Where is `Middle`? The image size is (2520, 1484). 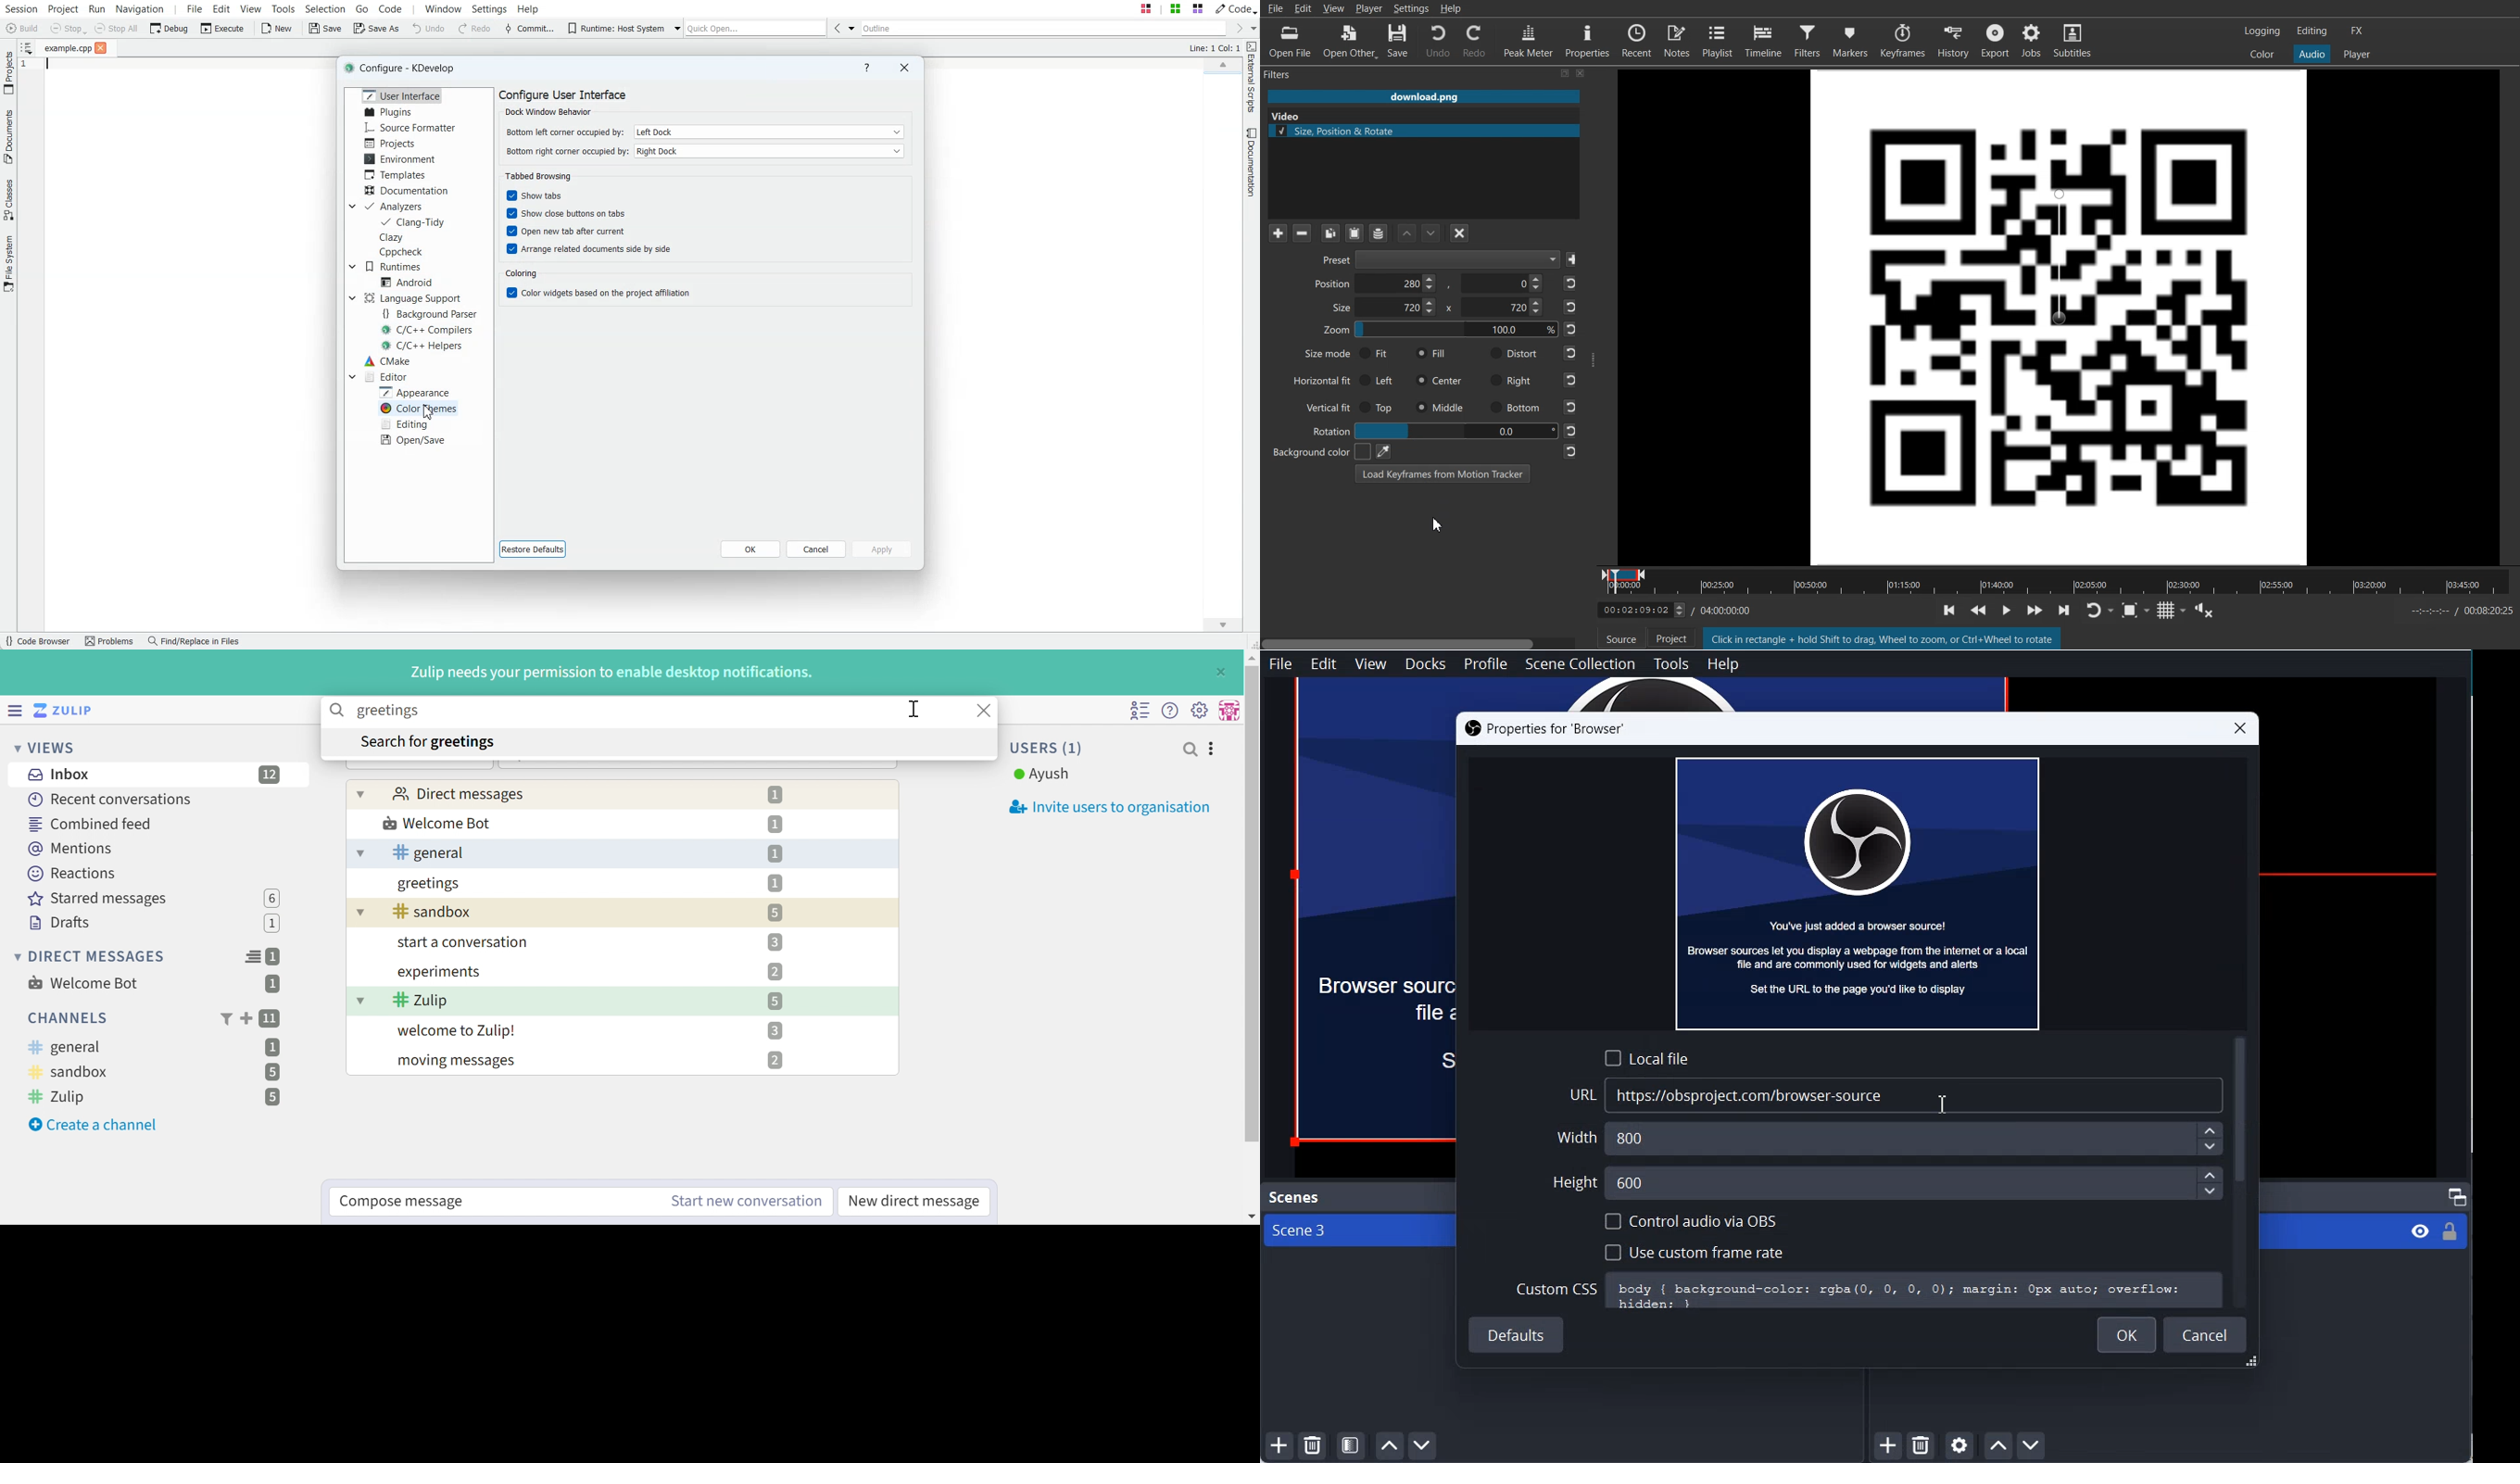 Middle is located at coordinates (1439, 406).